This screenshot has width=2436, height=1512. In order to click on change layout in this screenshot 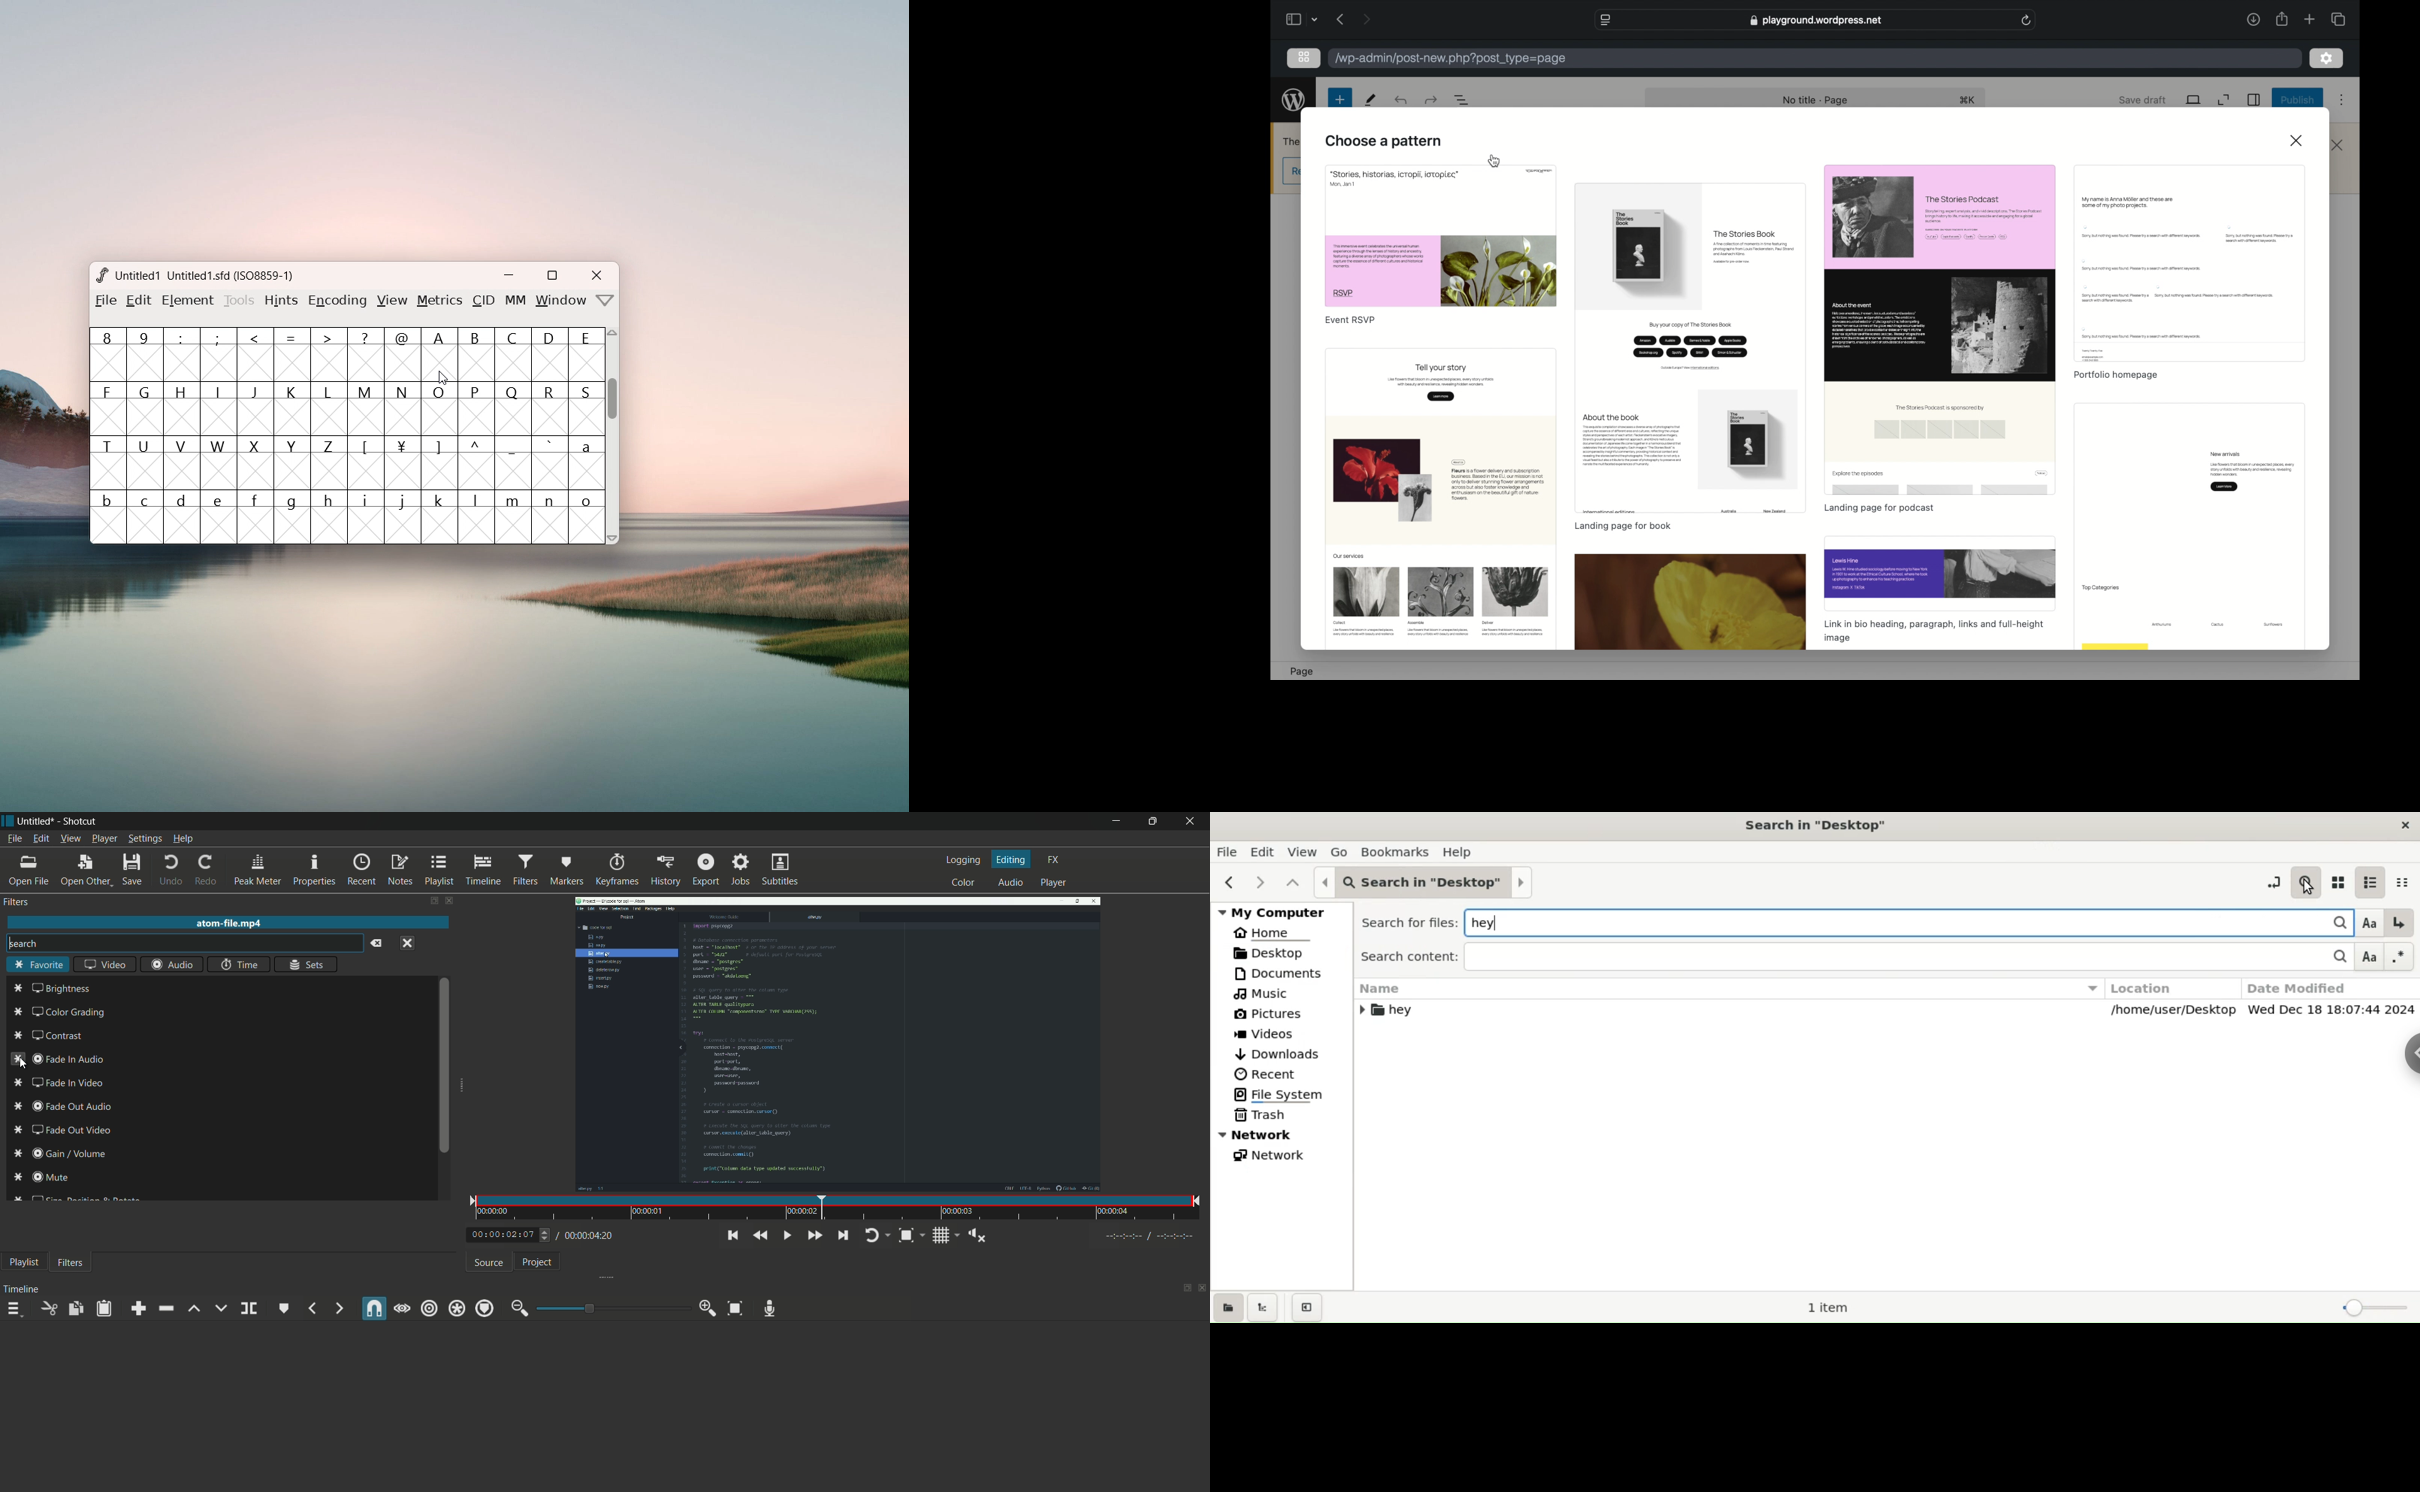, I will do `click(1183, 1289)`.